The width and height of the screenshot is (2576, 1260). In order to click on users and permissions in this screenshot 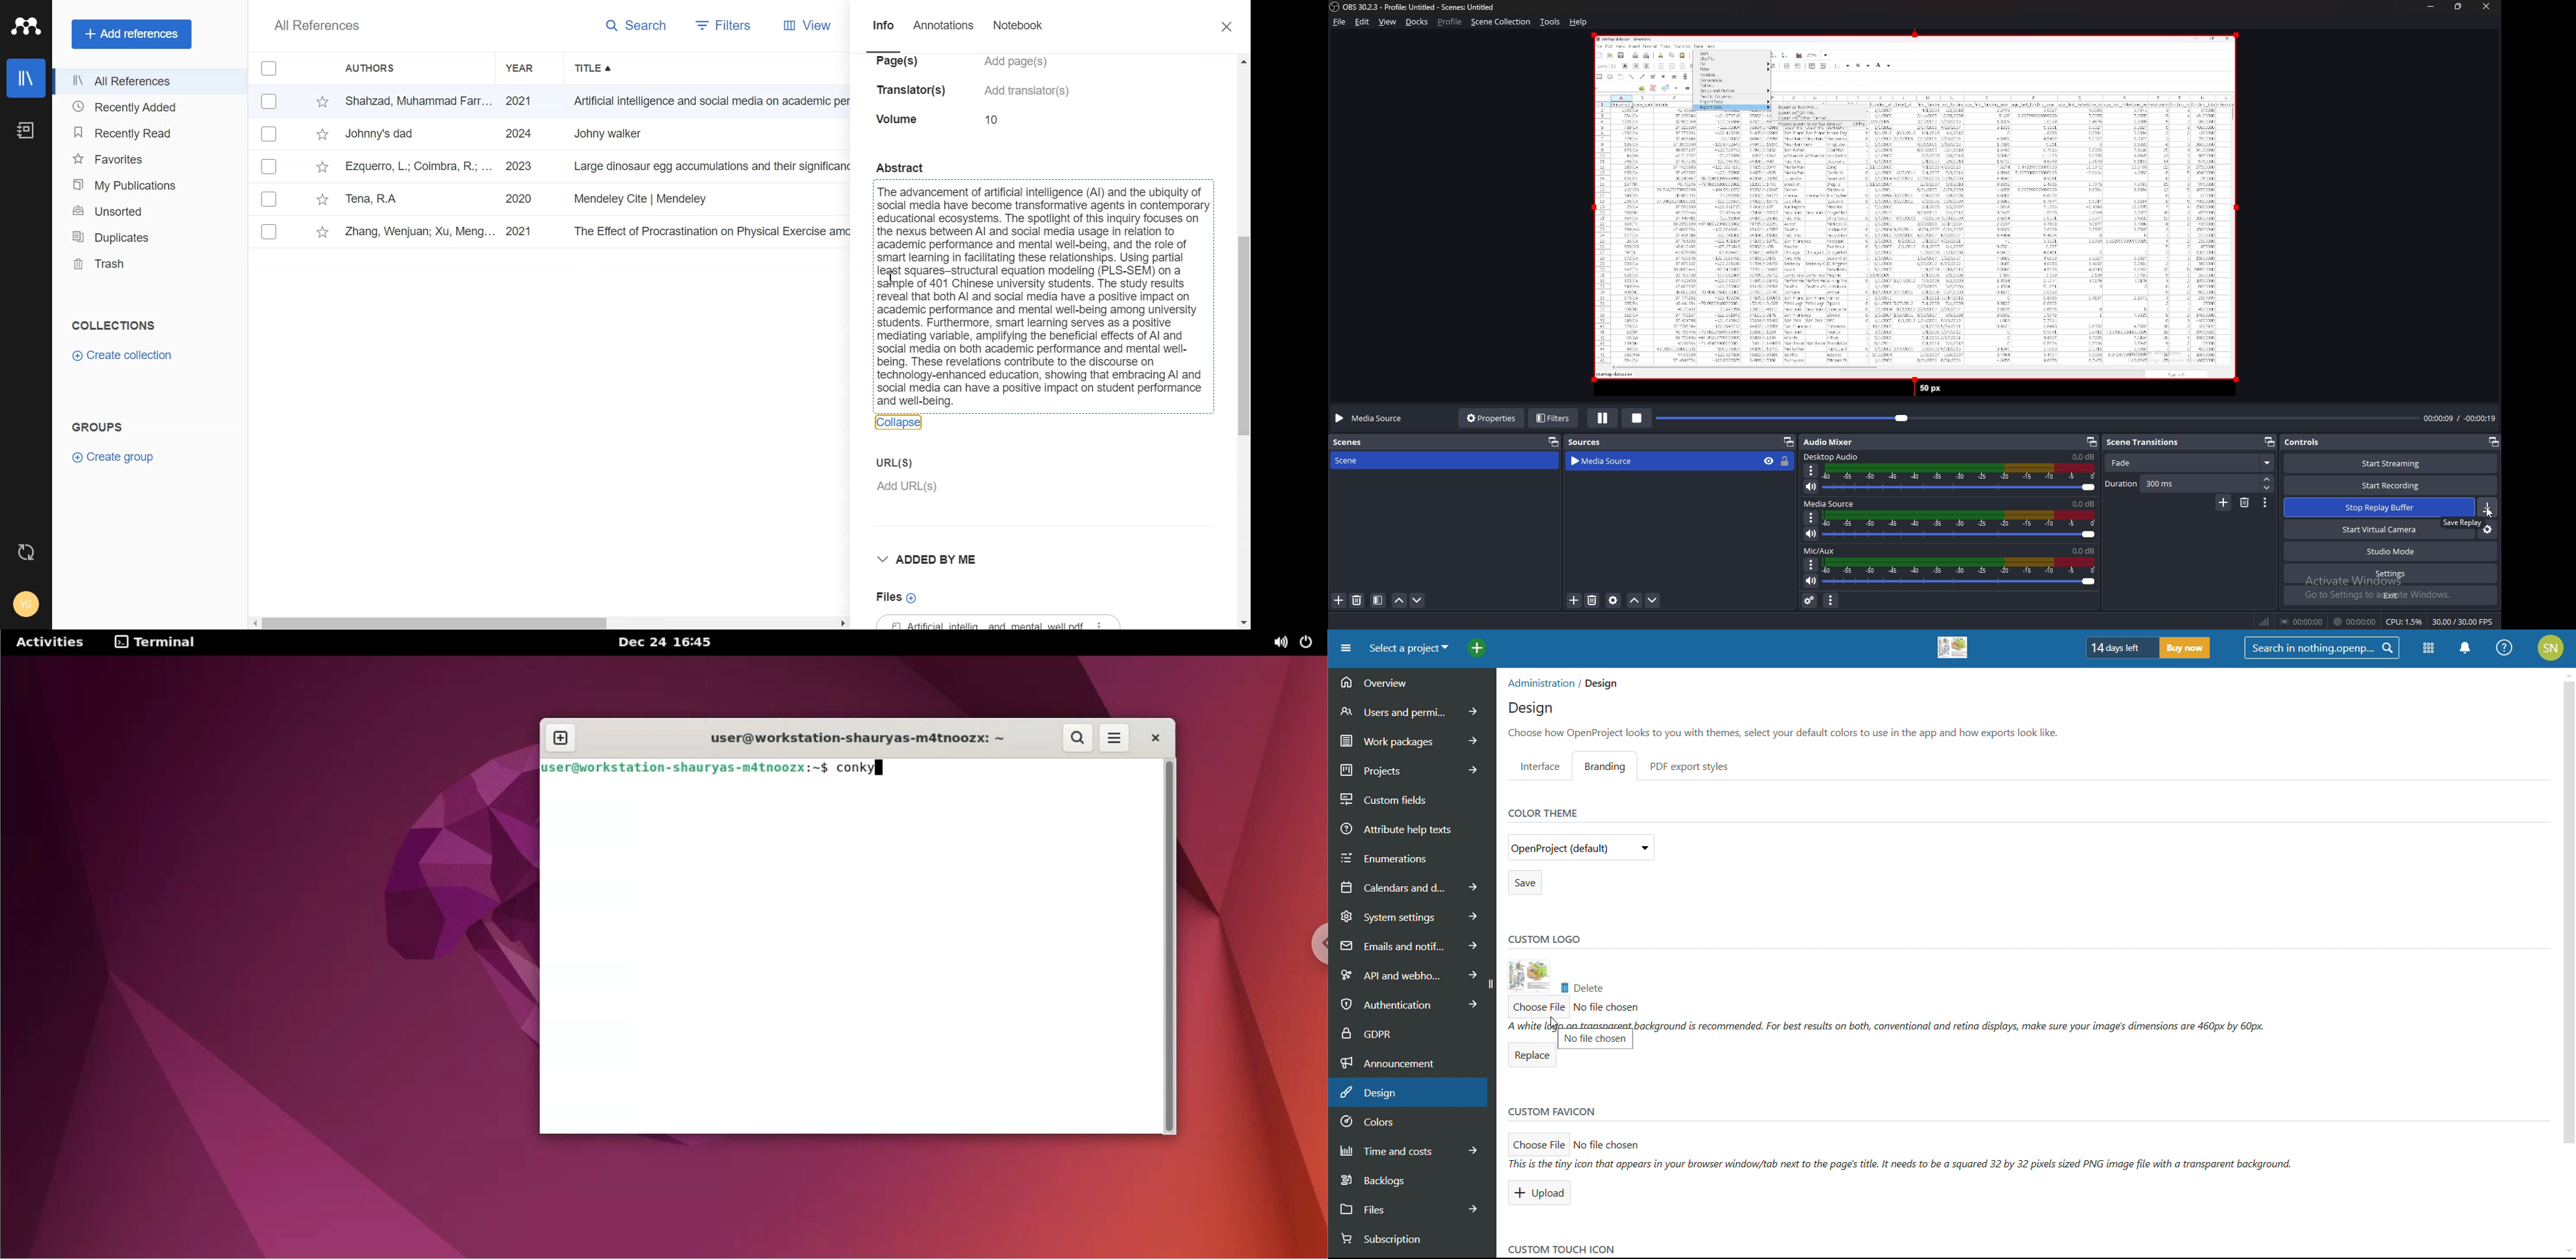, I will do `click(1413, 711)`.